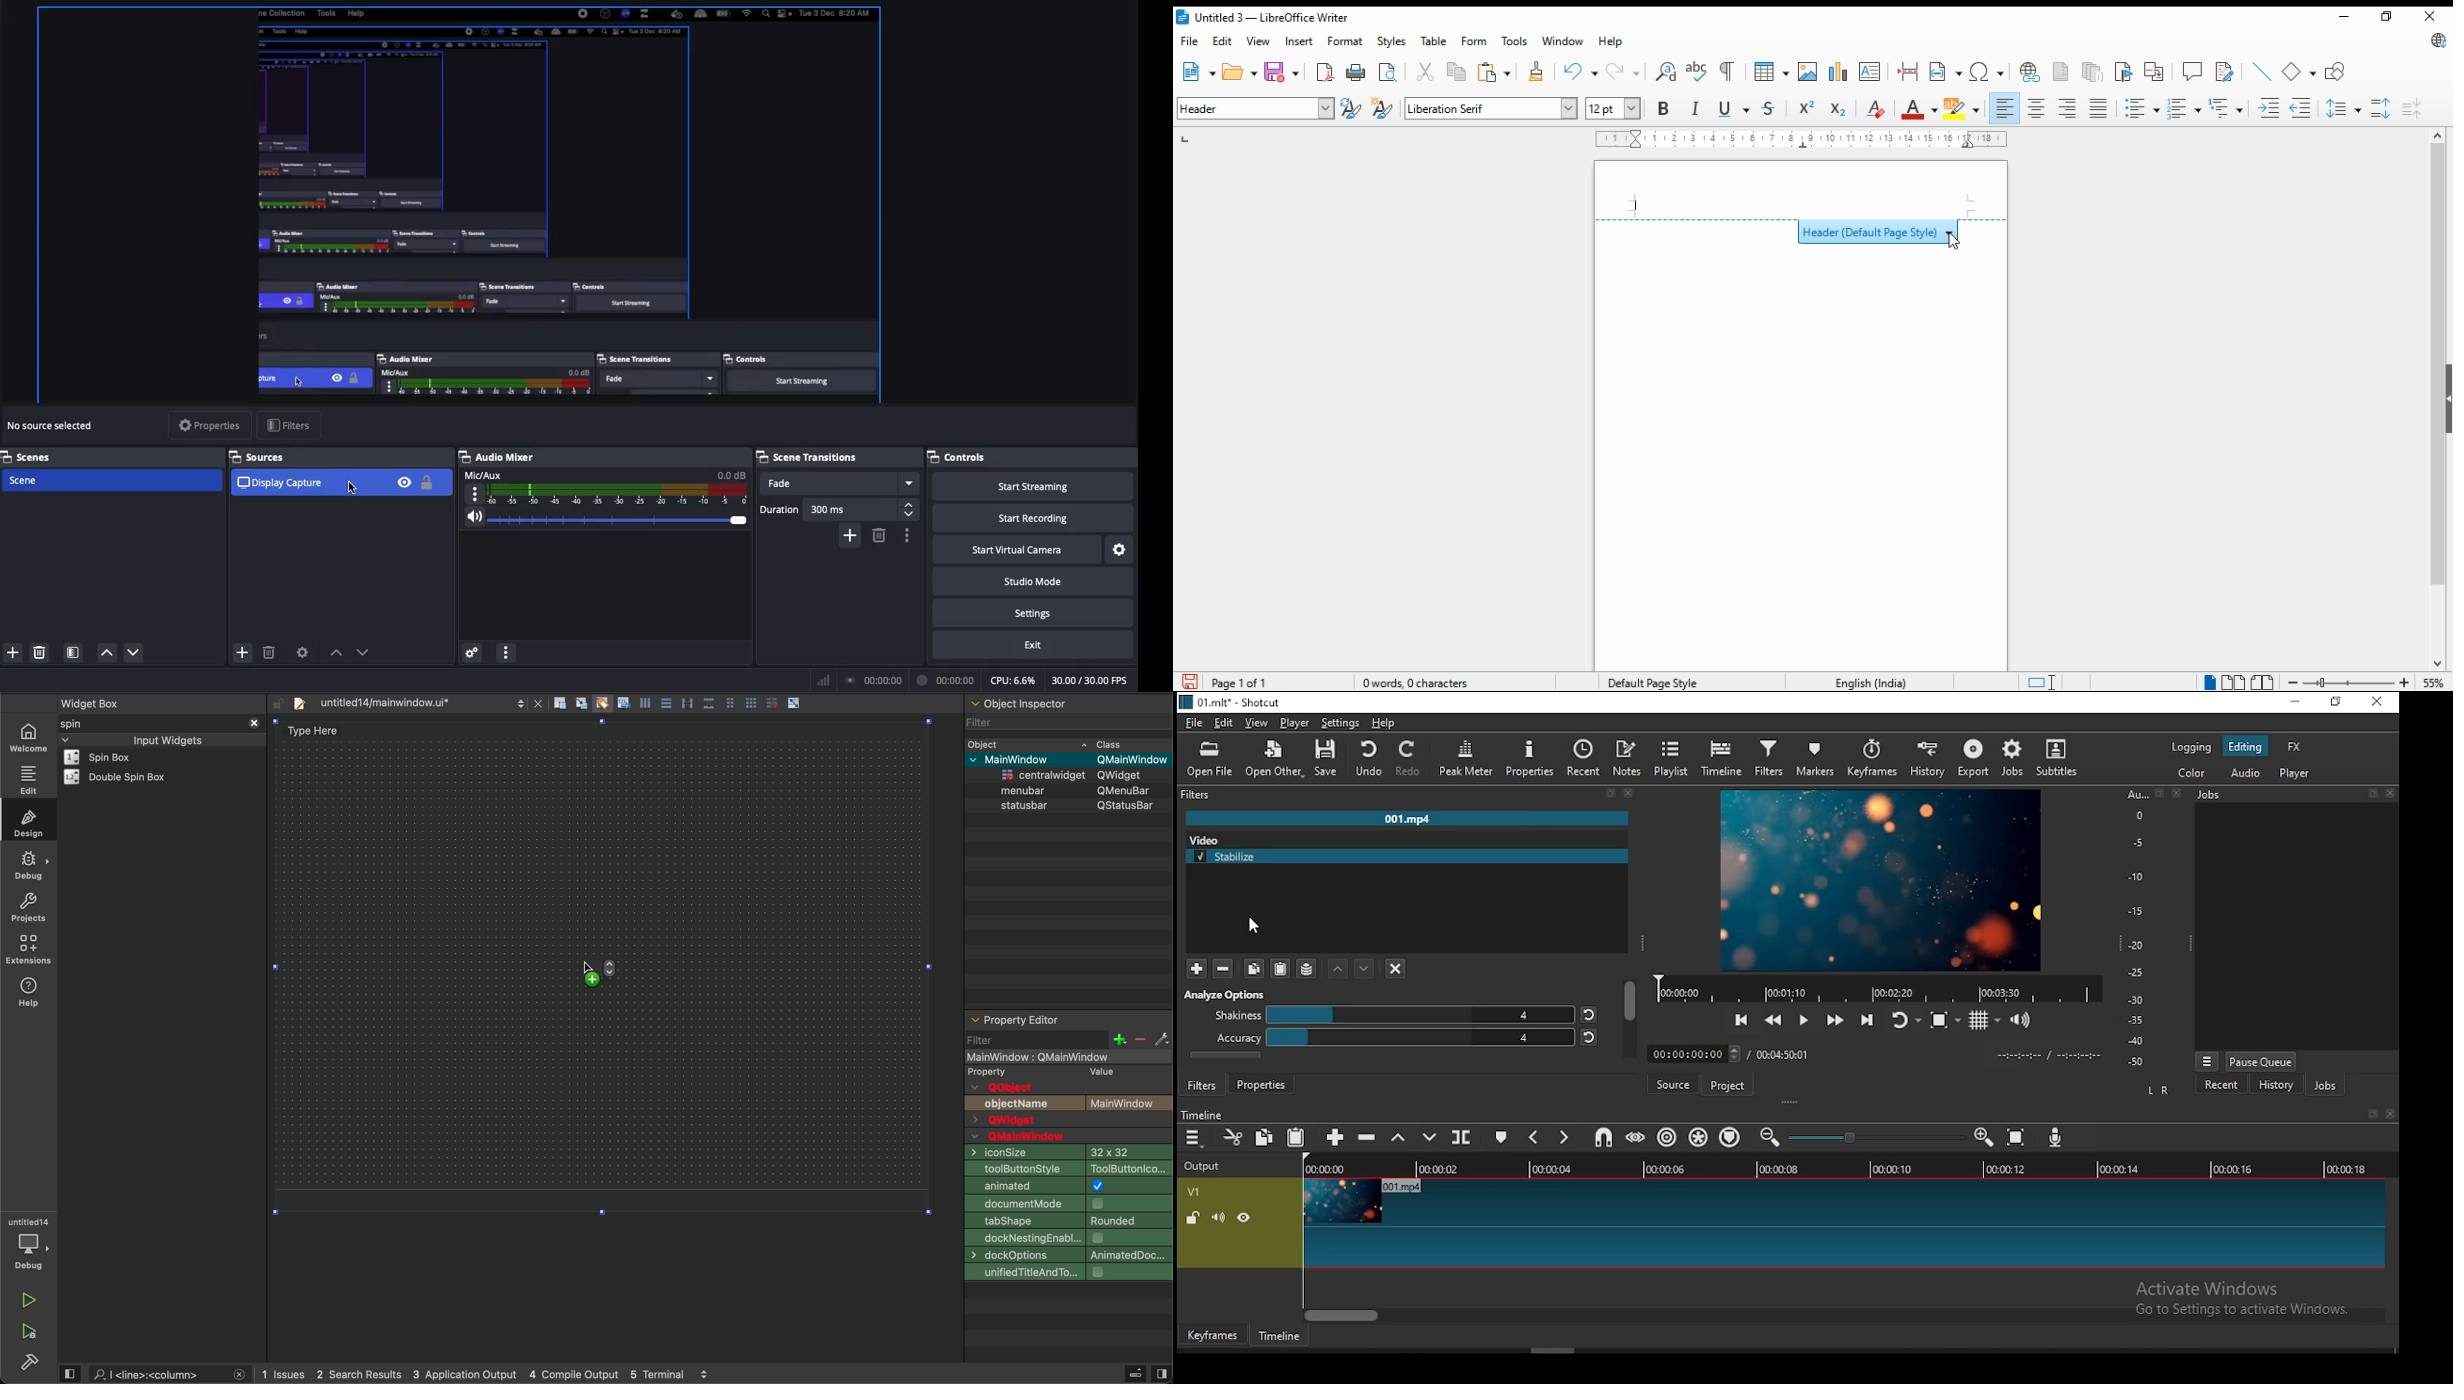  What do you see at coordinates (1070, 1040) in the screenshot?
I see `filter` at bounding box center [1070, 1040].